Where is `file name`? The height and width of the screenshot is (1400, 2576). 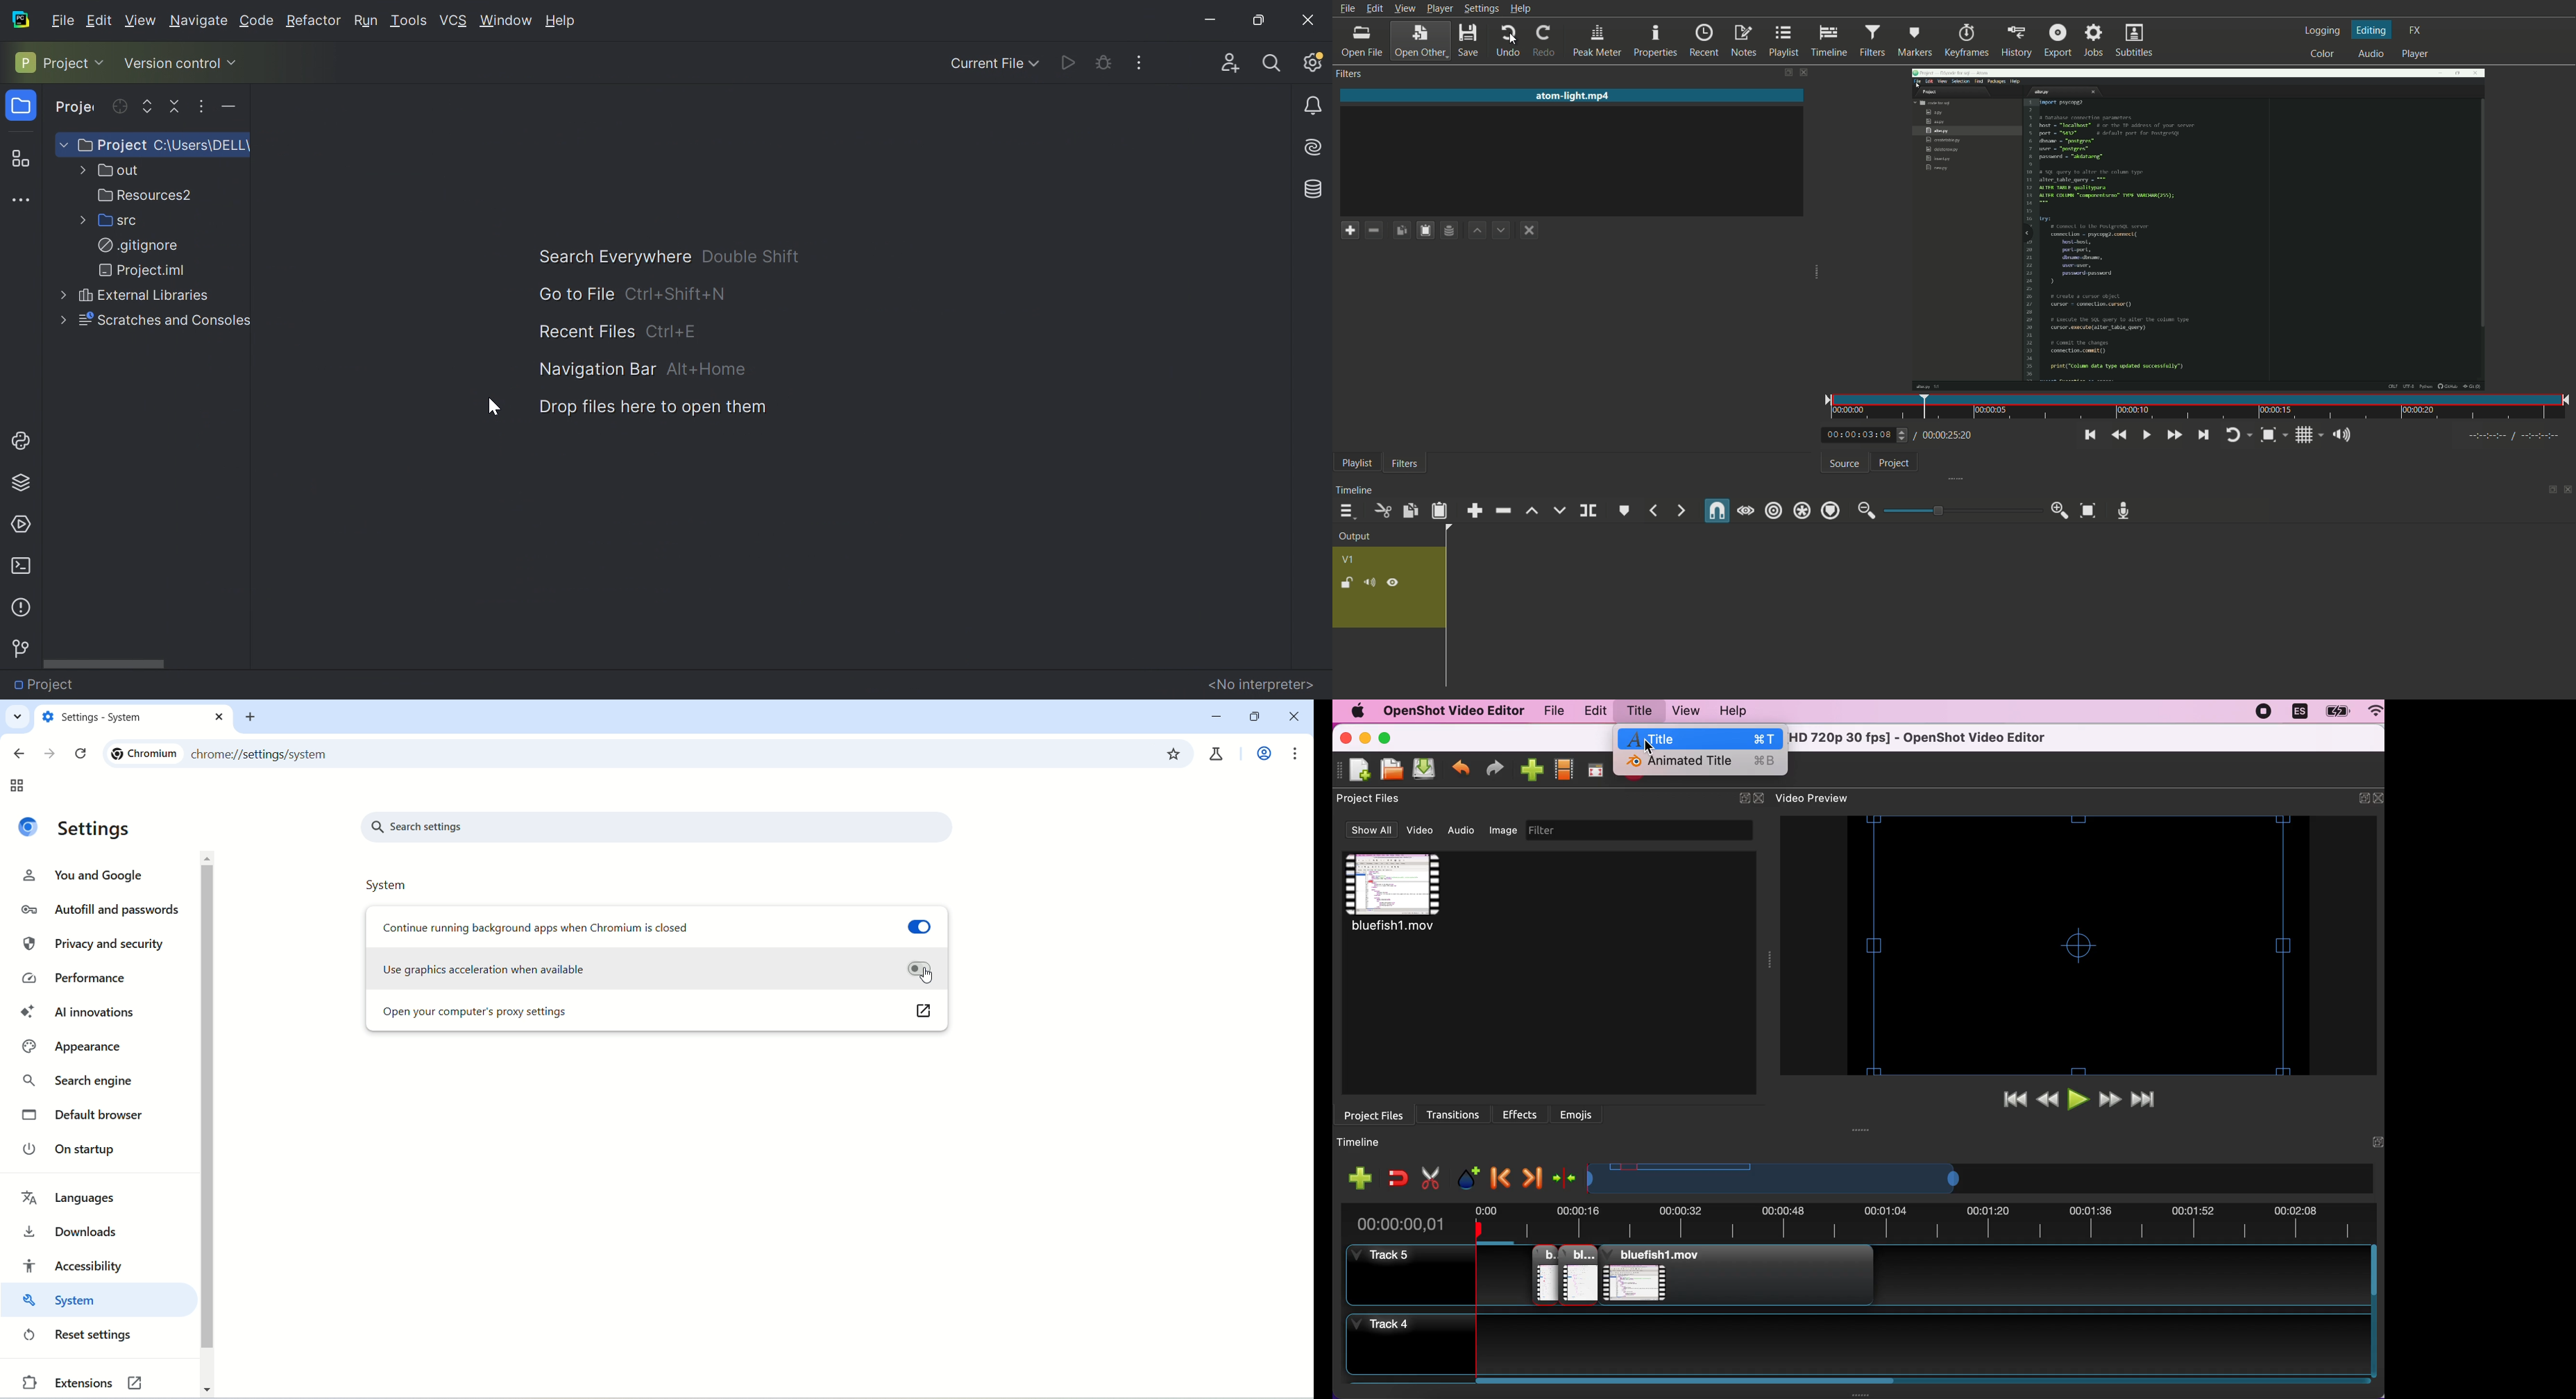 file name is located at coordinates (1575, 97).